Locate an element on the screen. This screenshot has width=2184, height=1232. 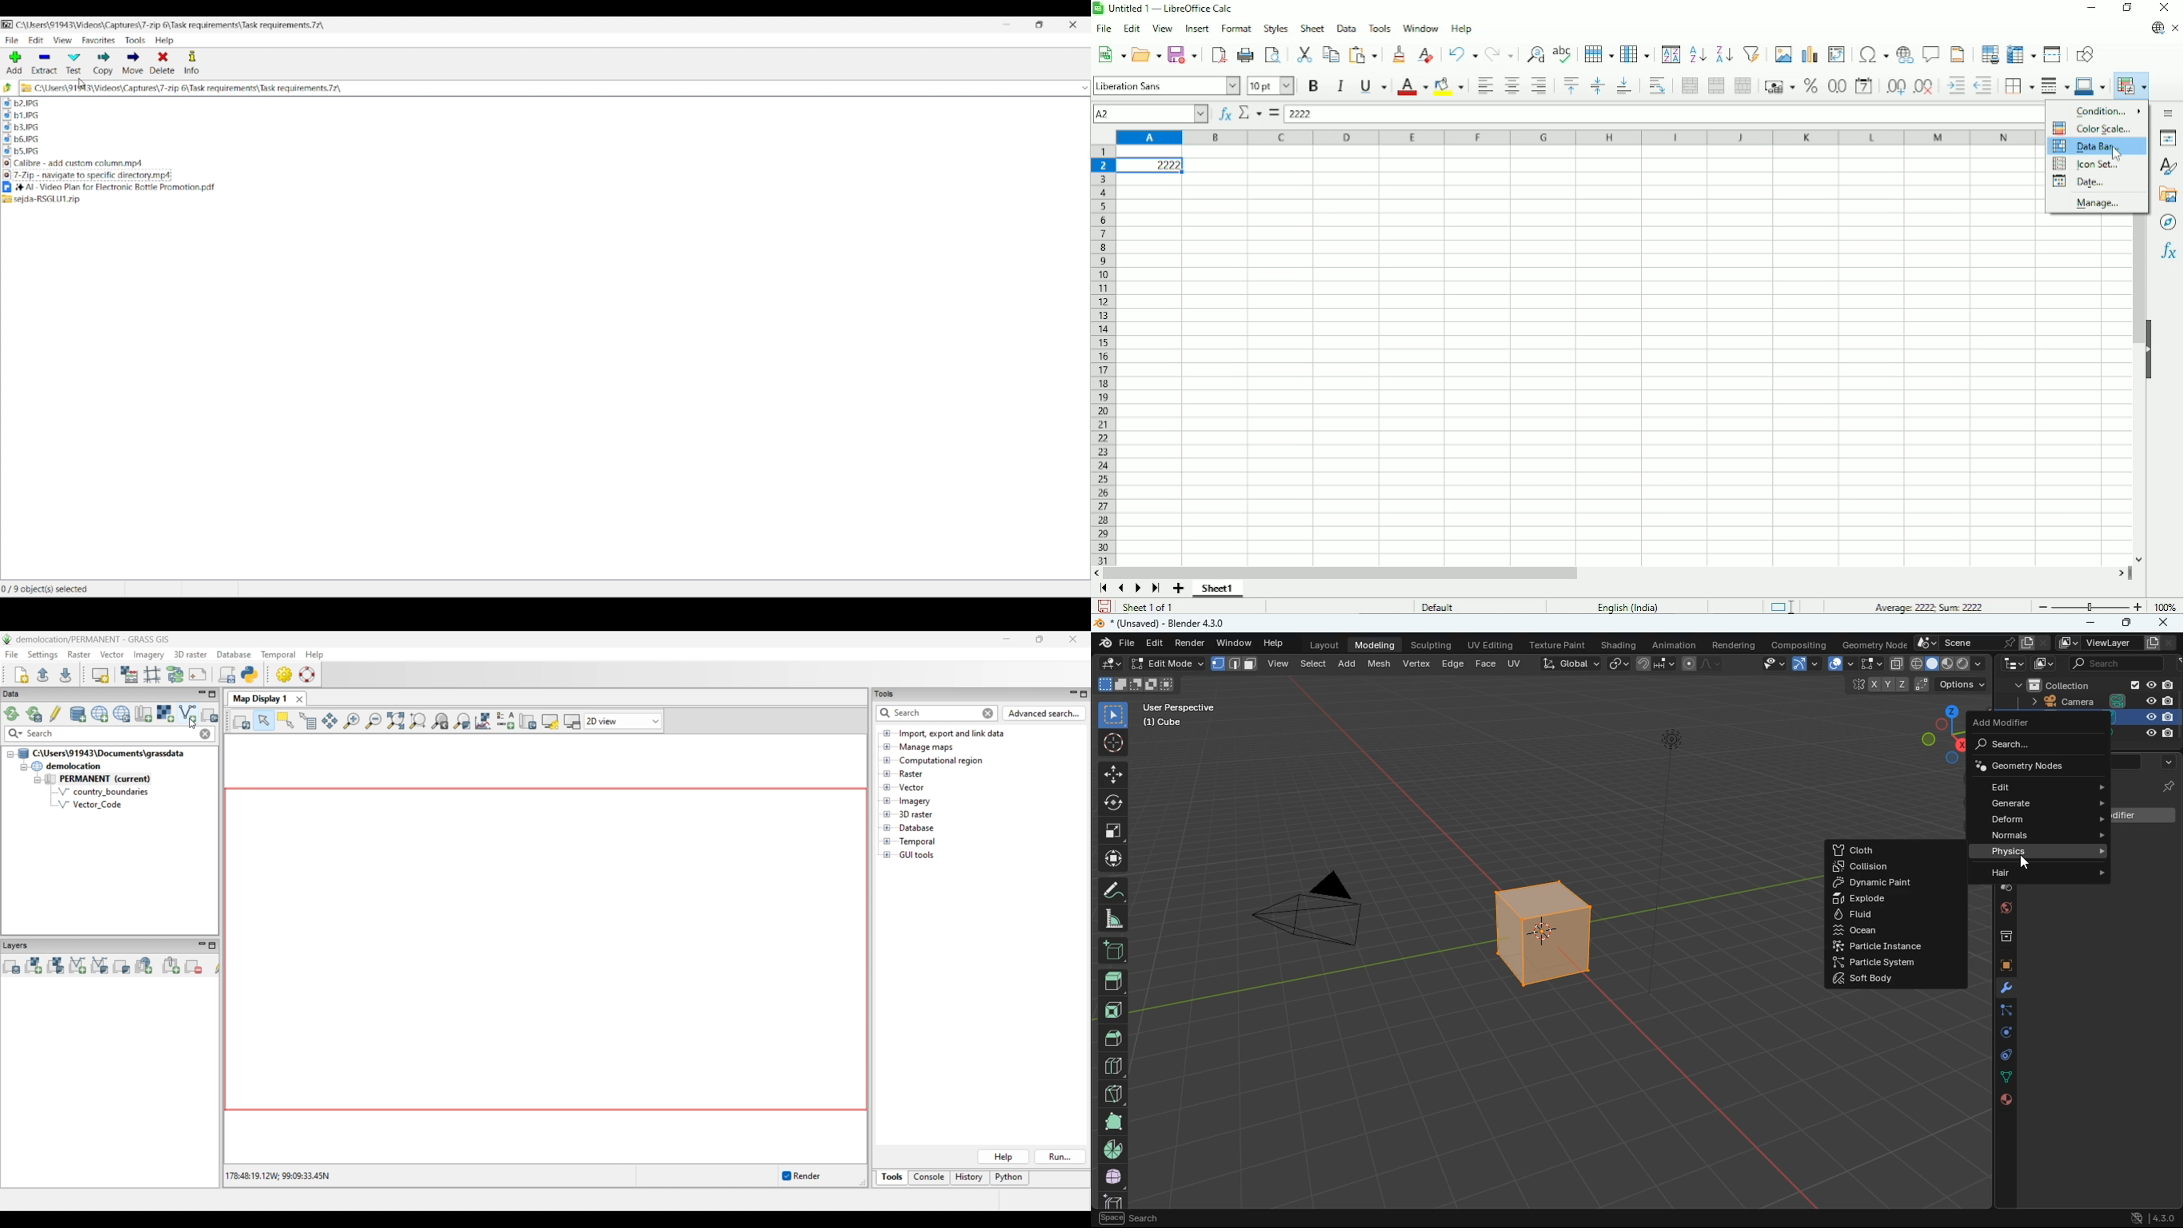
Align bottom is located at coordinates (1624, 86).